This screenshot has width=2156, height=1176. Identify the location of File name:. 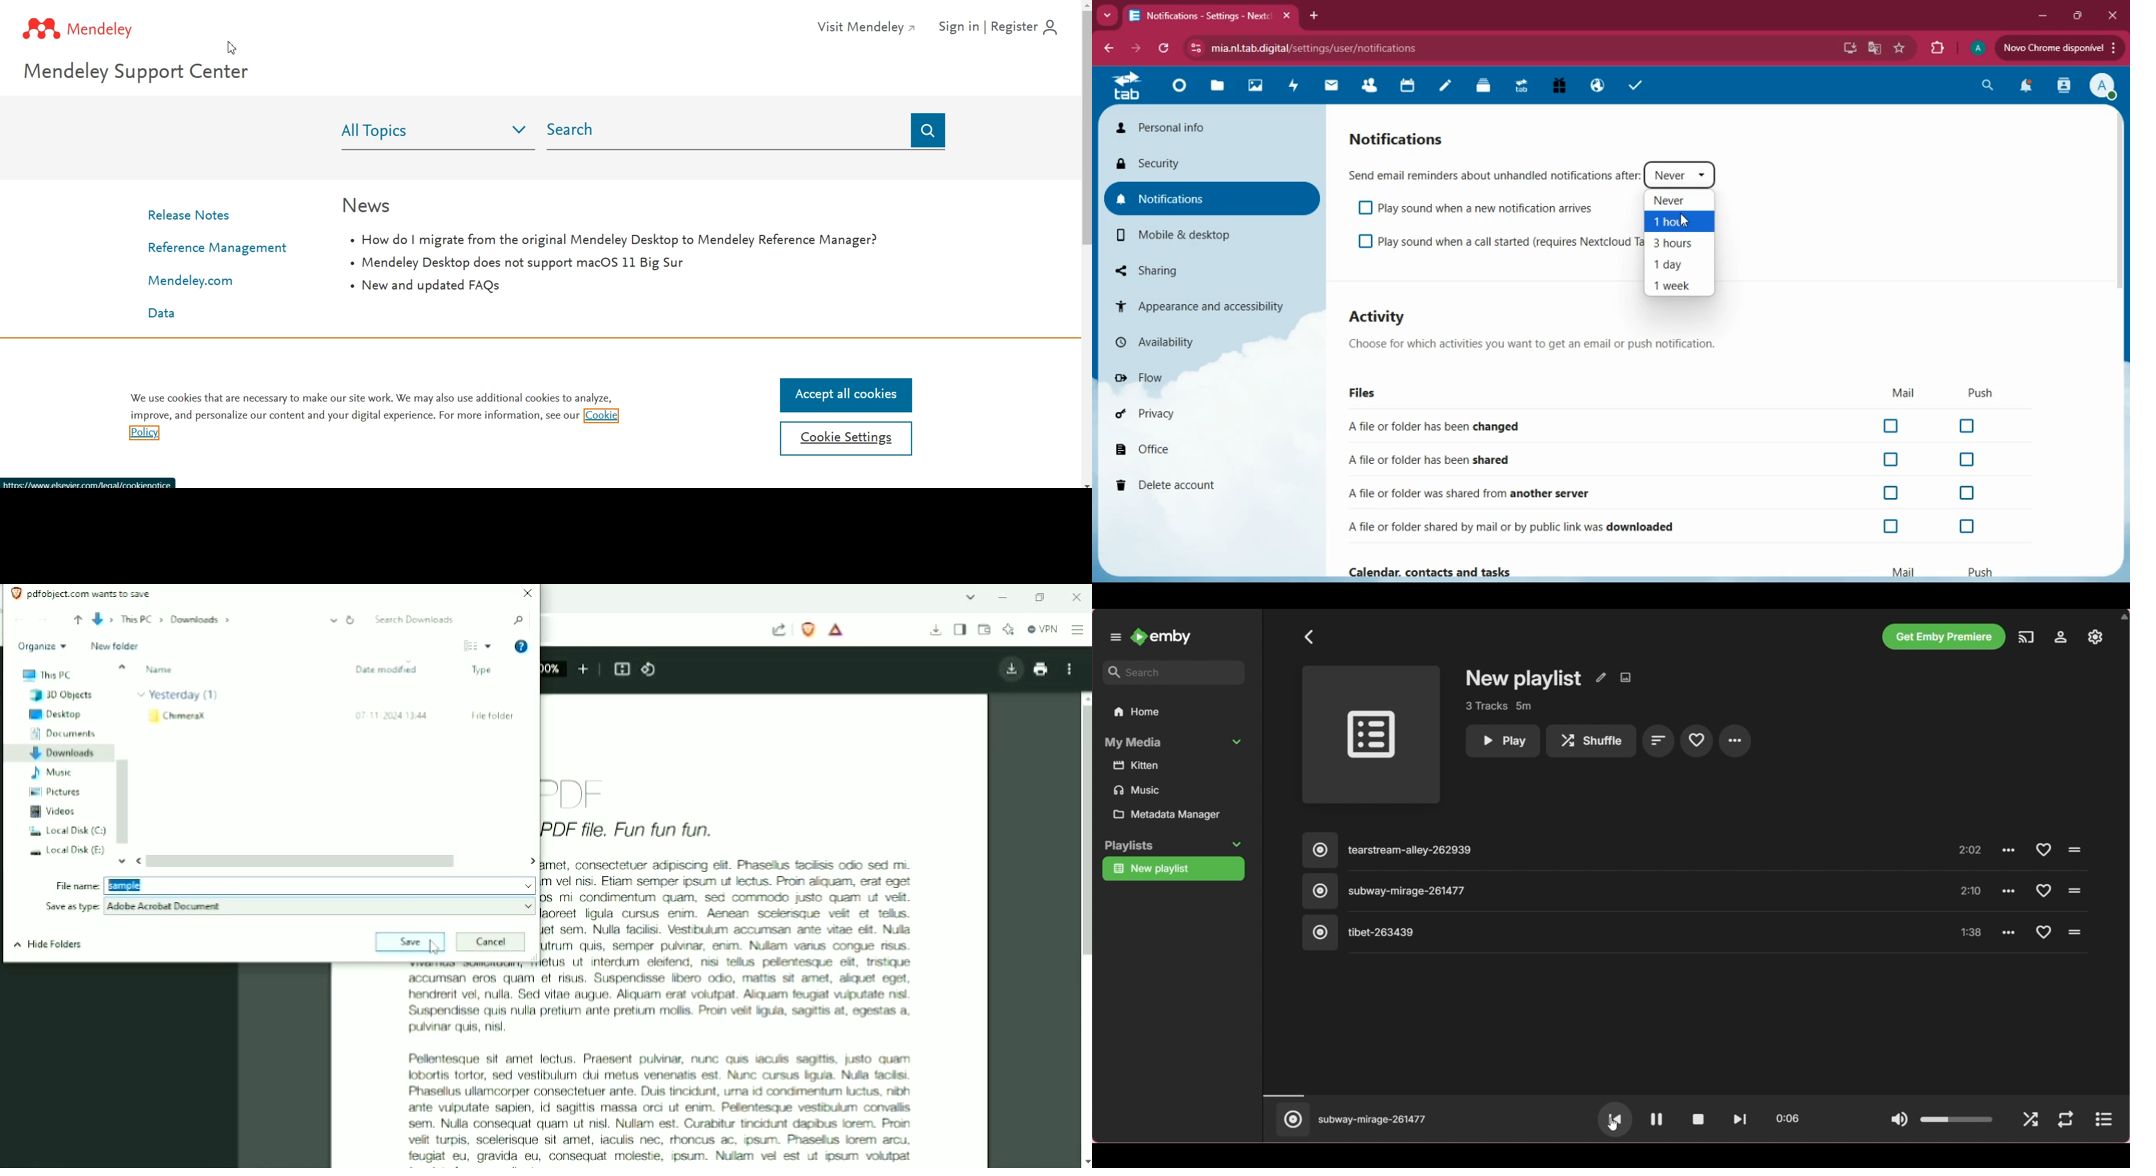
(74, 886).